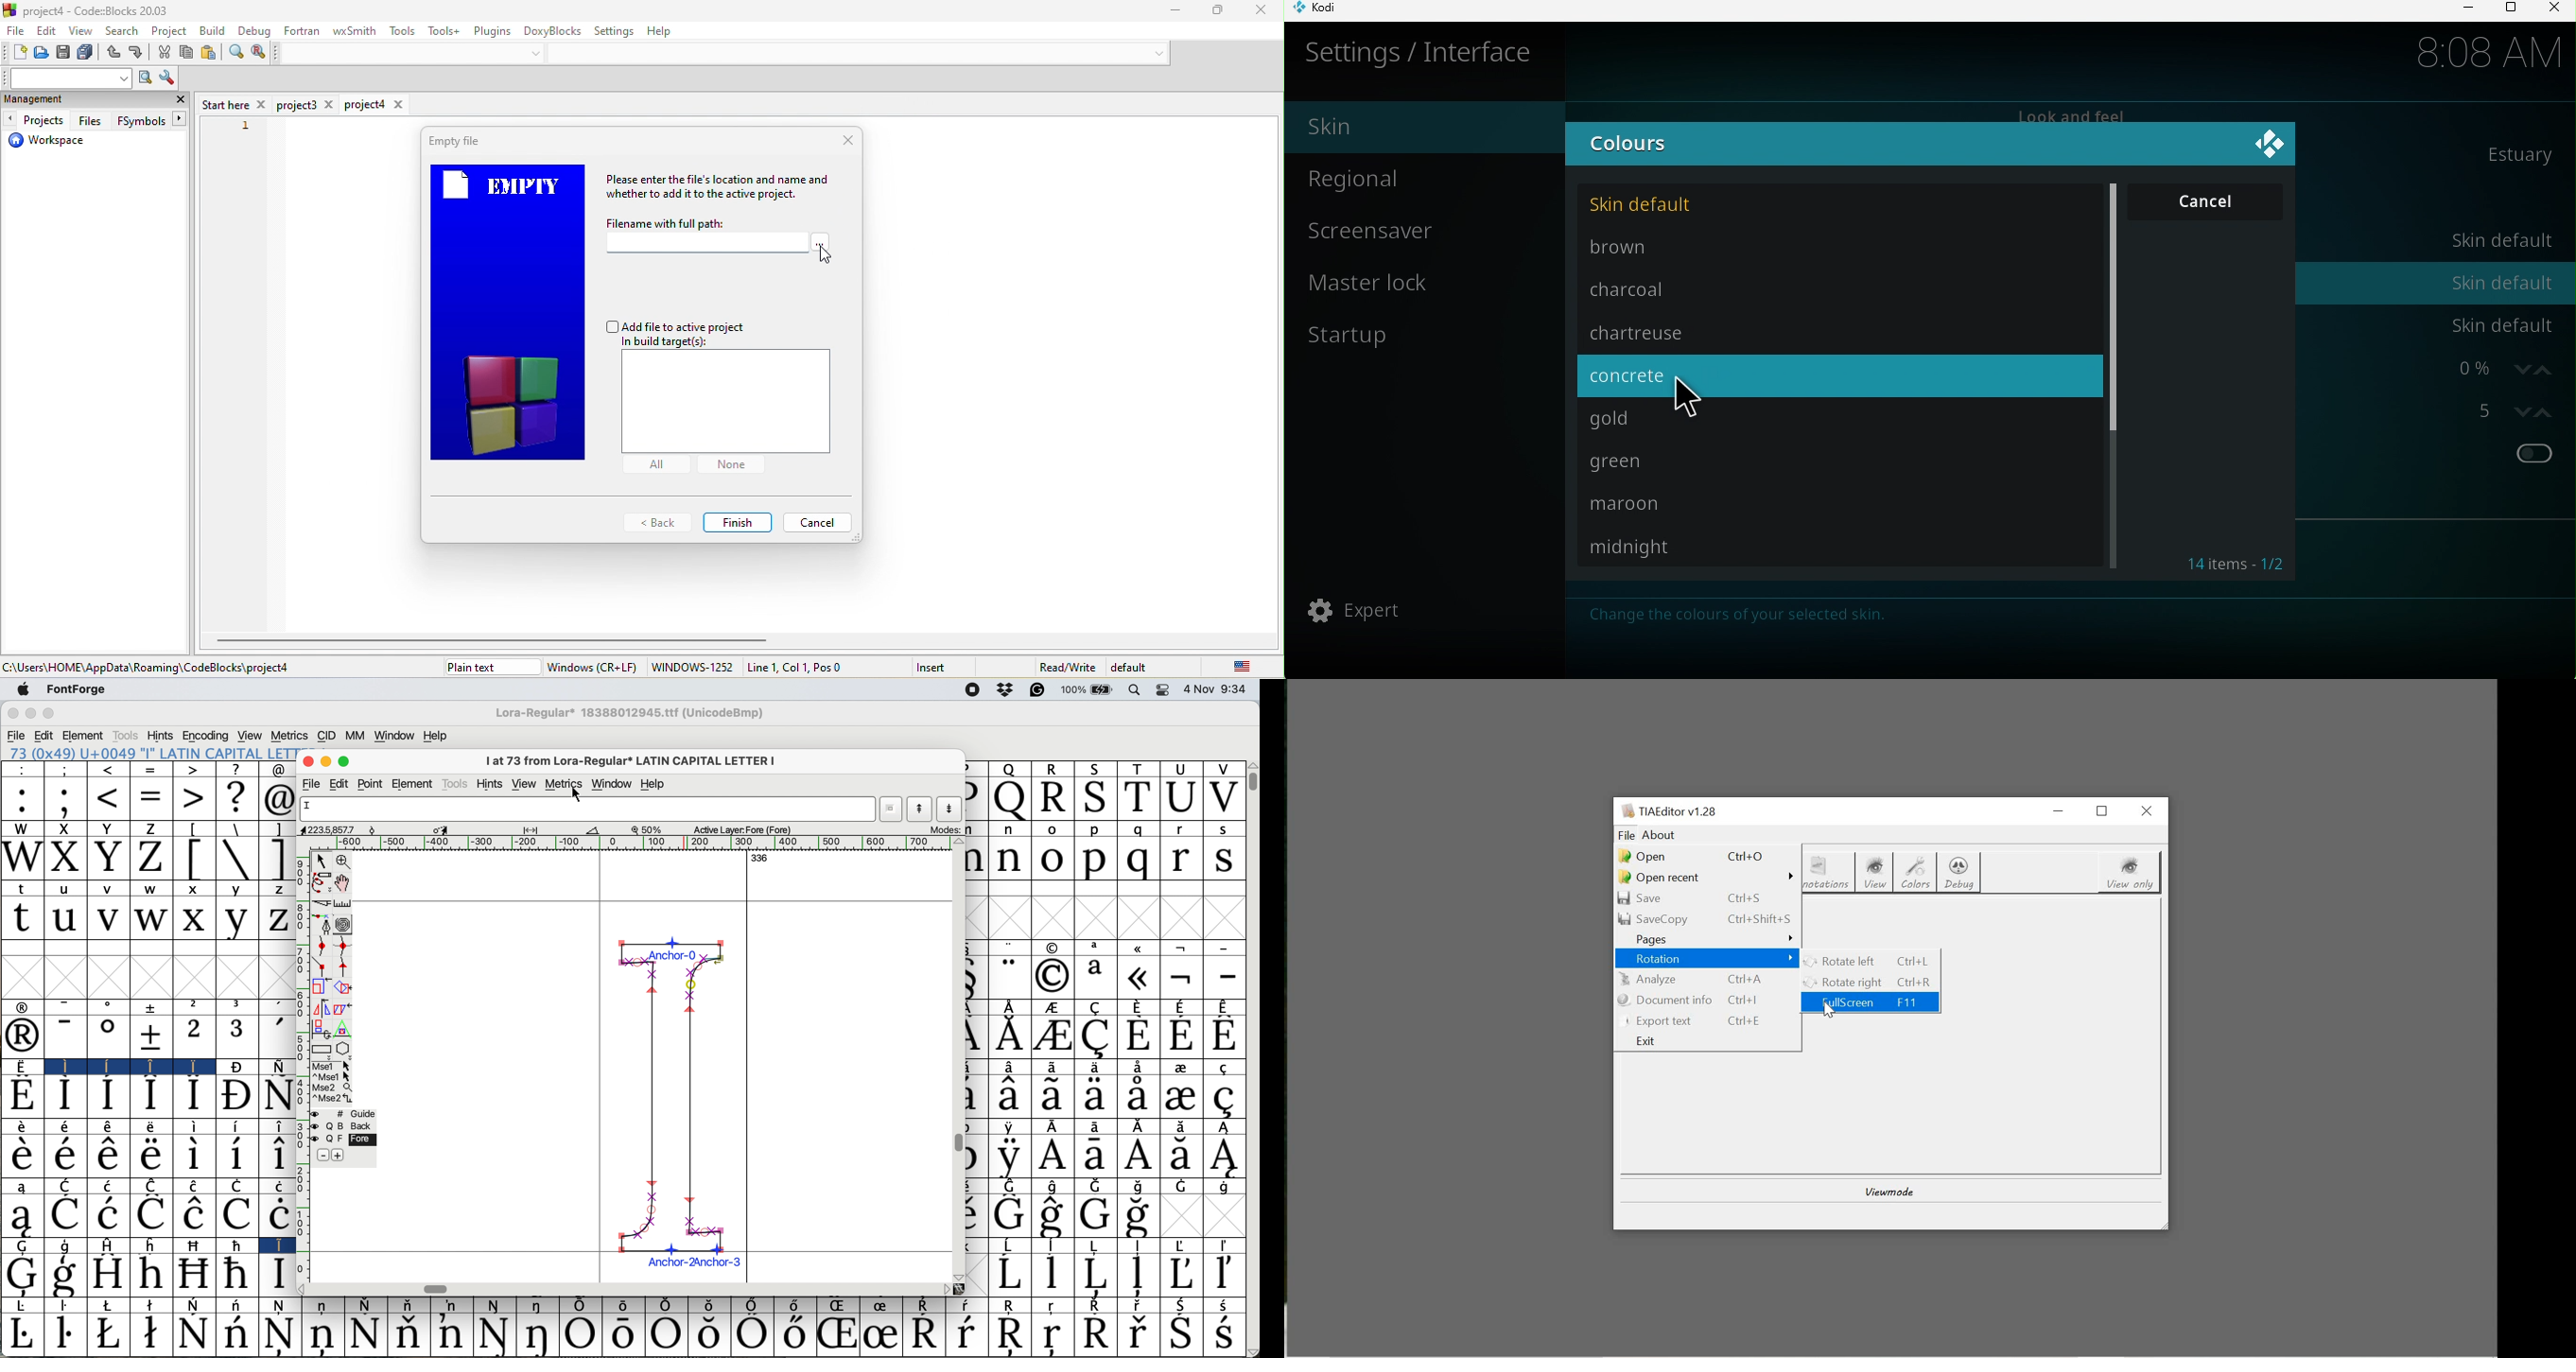 The width and height of the screenshot is (2576, 1372). Describe the element at coordinates (109, 799) in the screenshot. I see `<` at that location.